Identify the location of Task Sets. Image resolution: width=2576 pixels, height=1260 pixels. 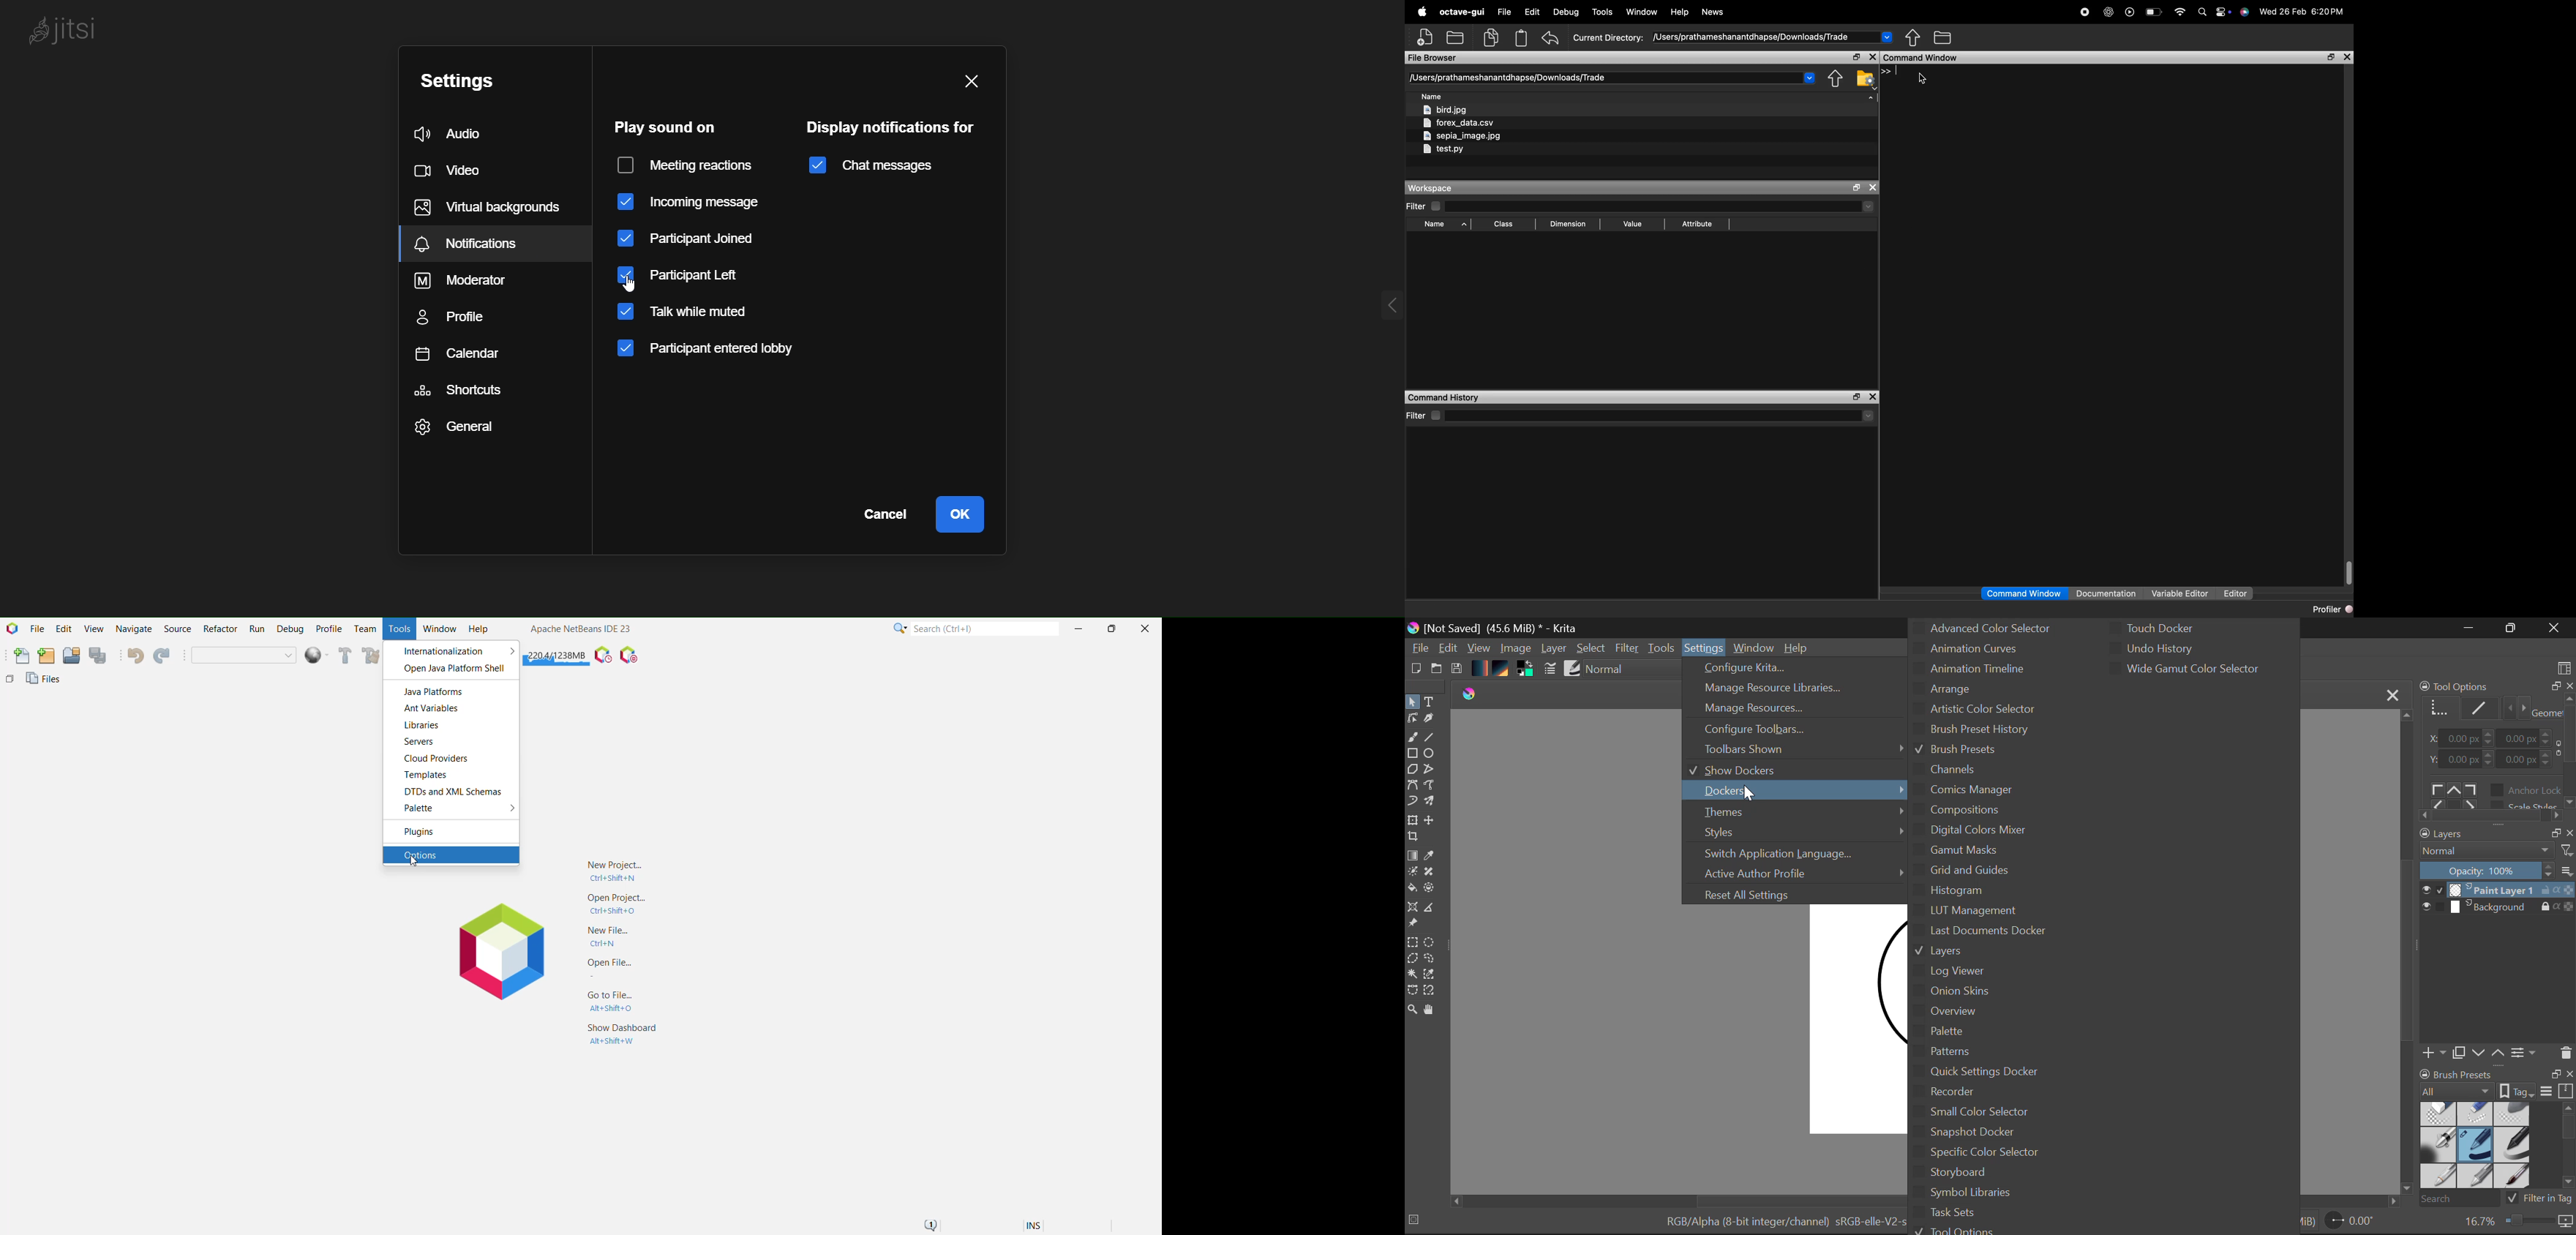
(1997, 1214).